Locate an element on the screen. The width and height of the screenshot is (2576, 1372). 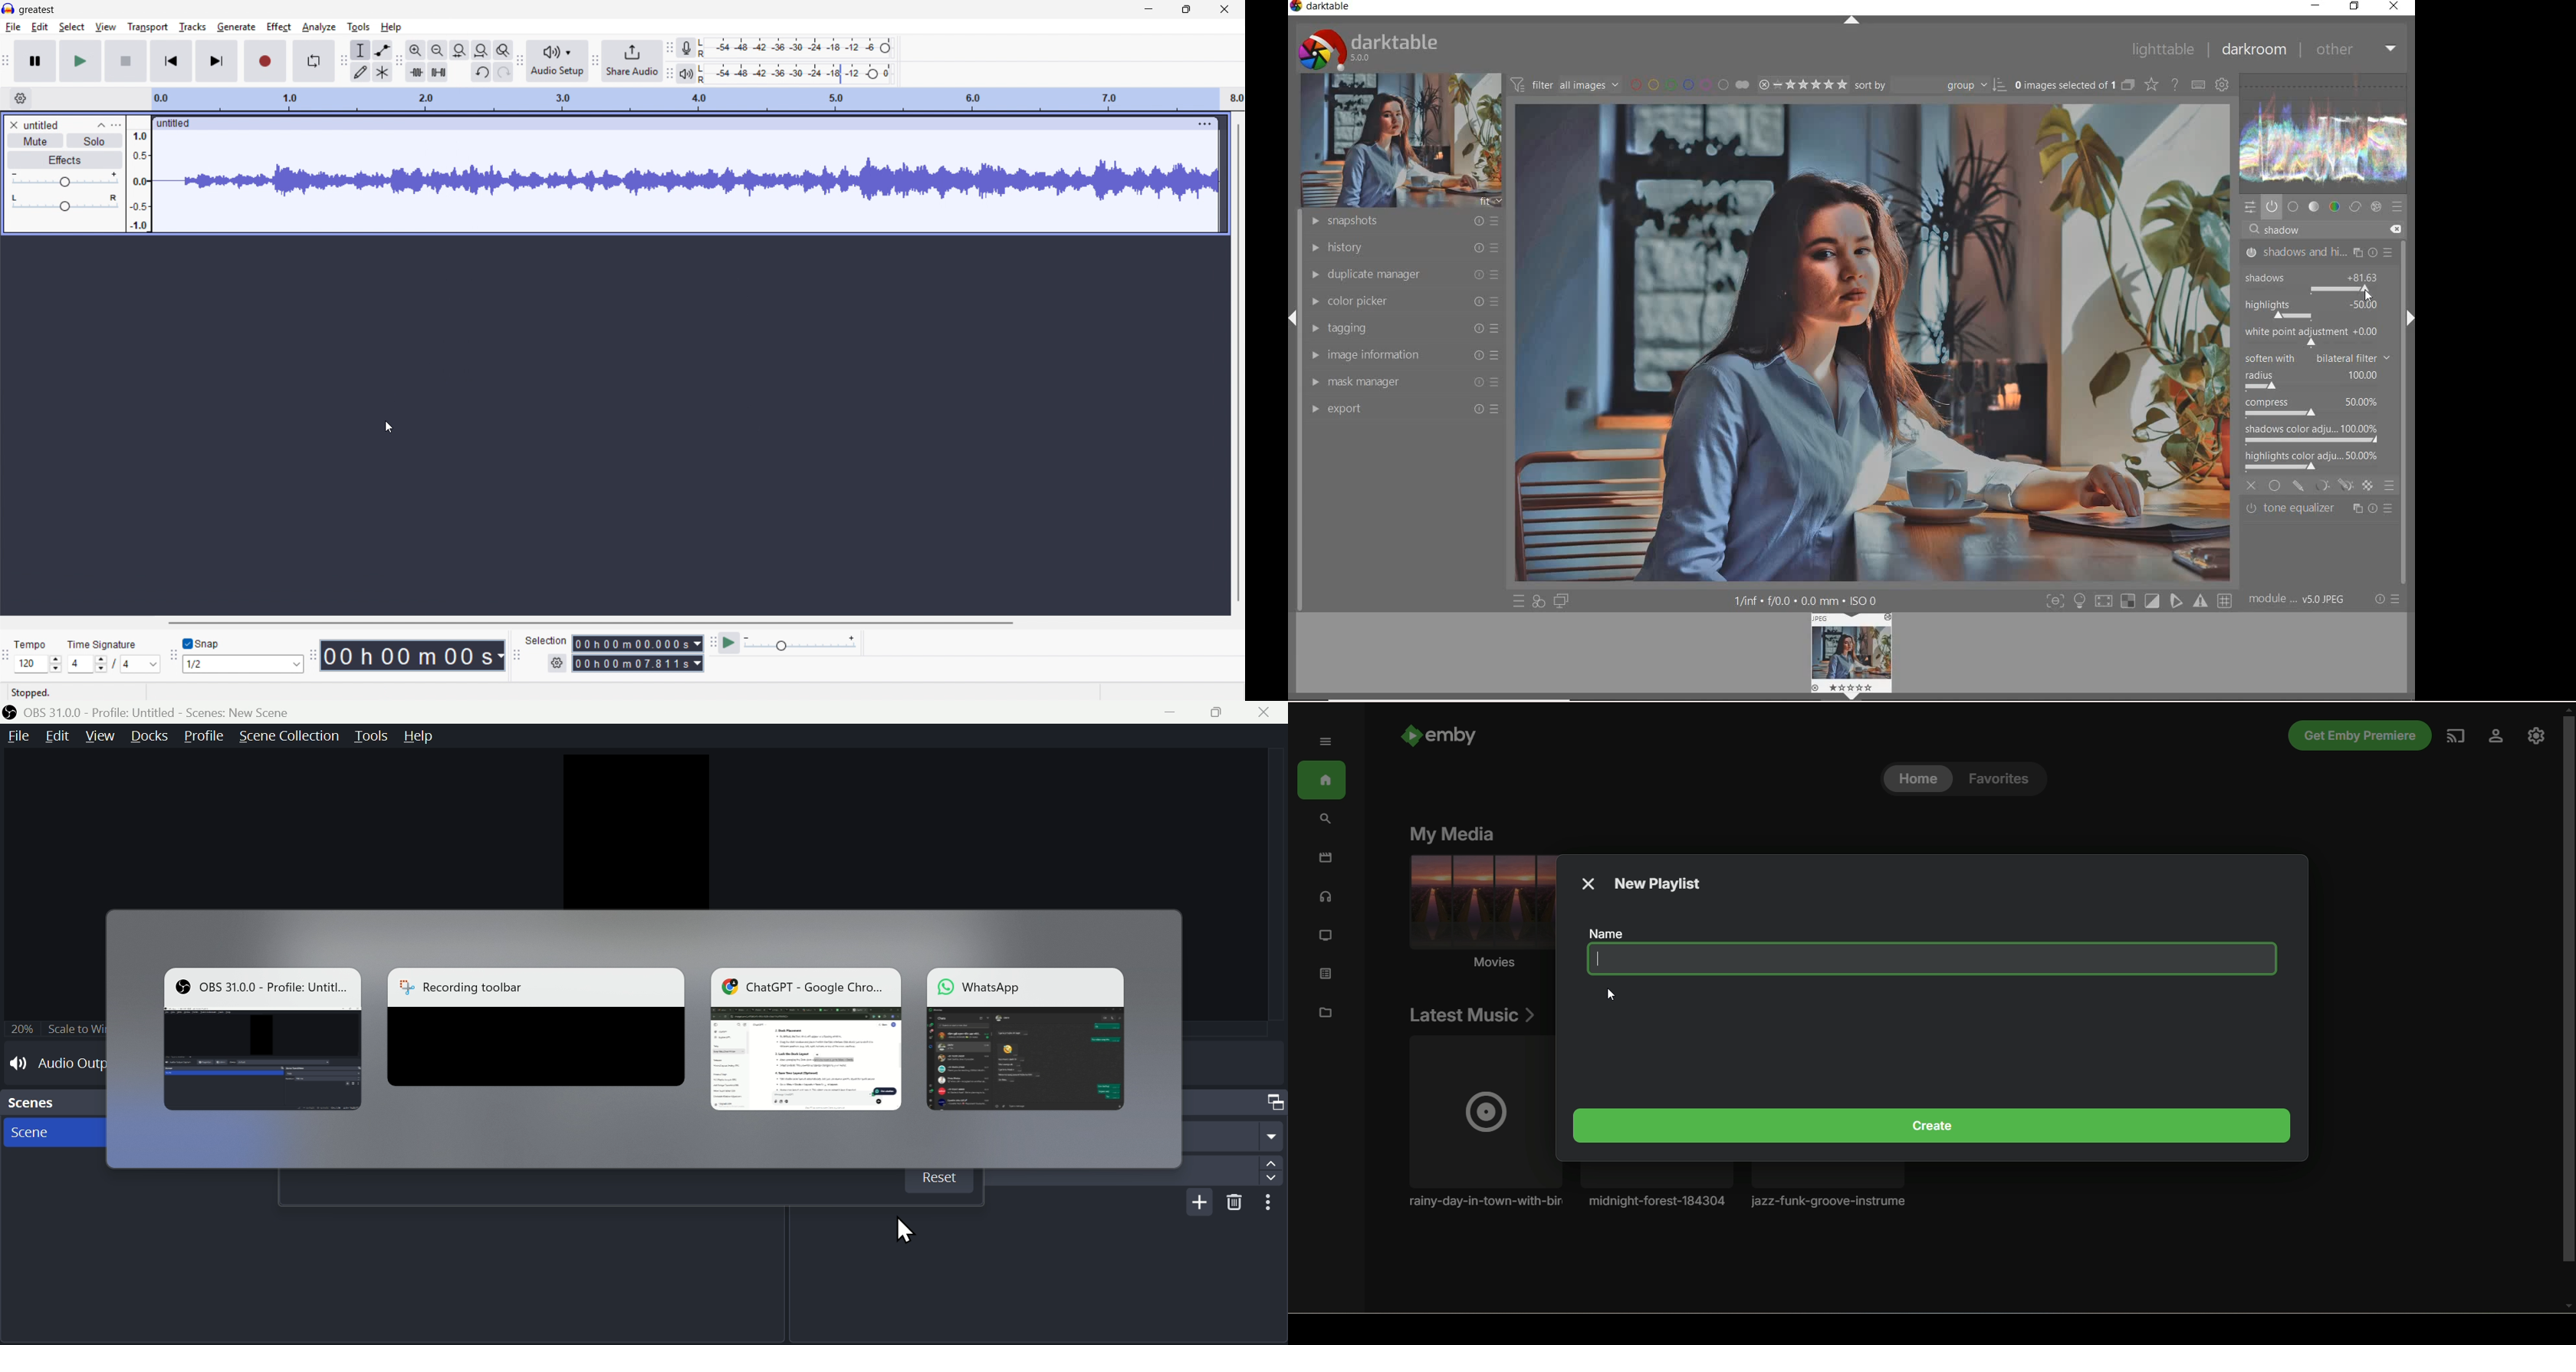
shadow is located at coordinates (2288, 230).